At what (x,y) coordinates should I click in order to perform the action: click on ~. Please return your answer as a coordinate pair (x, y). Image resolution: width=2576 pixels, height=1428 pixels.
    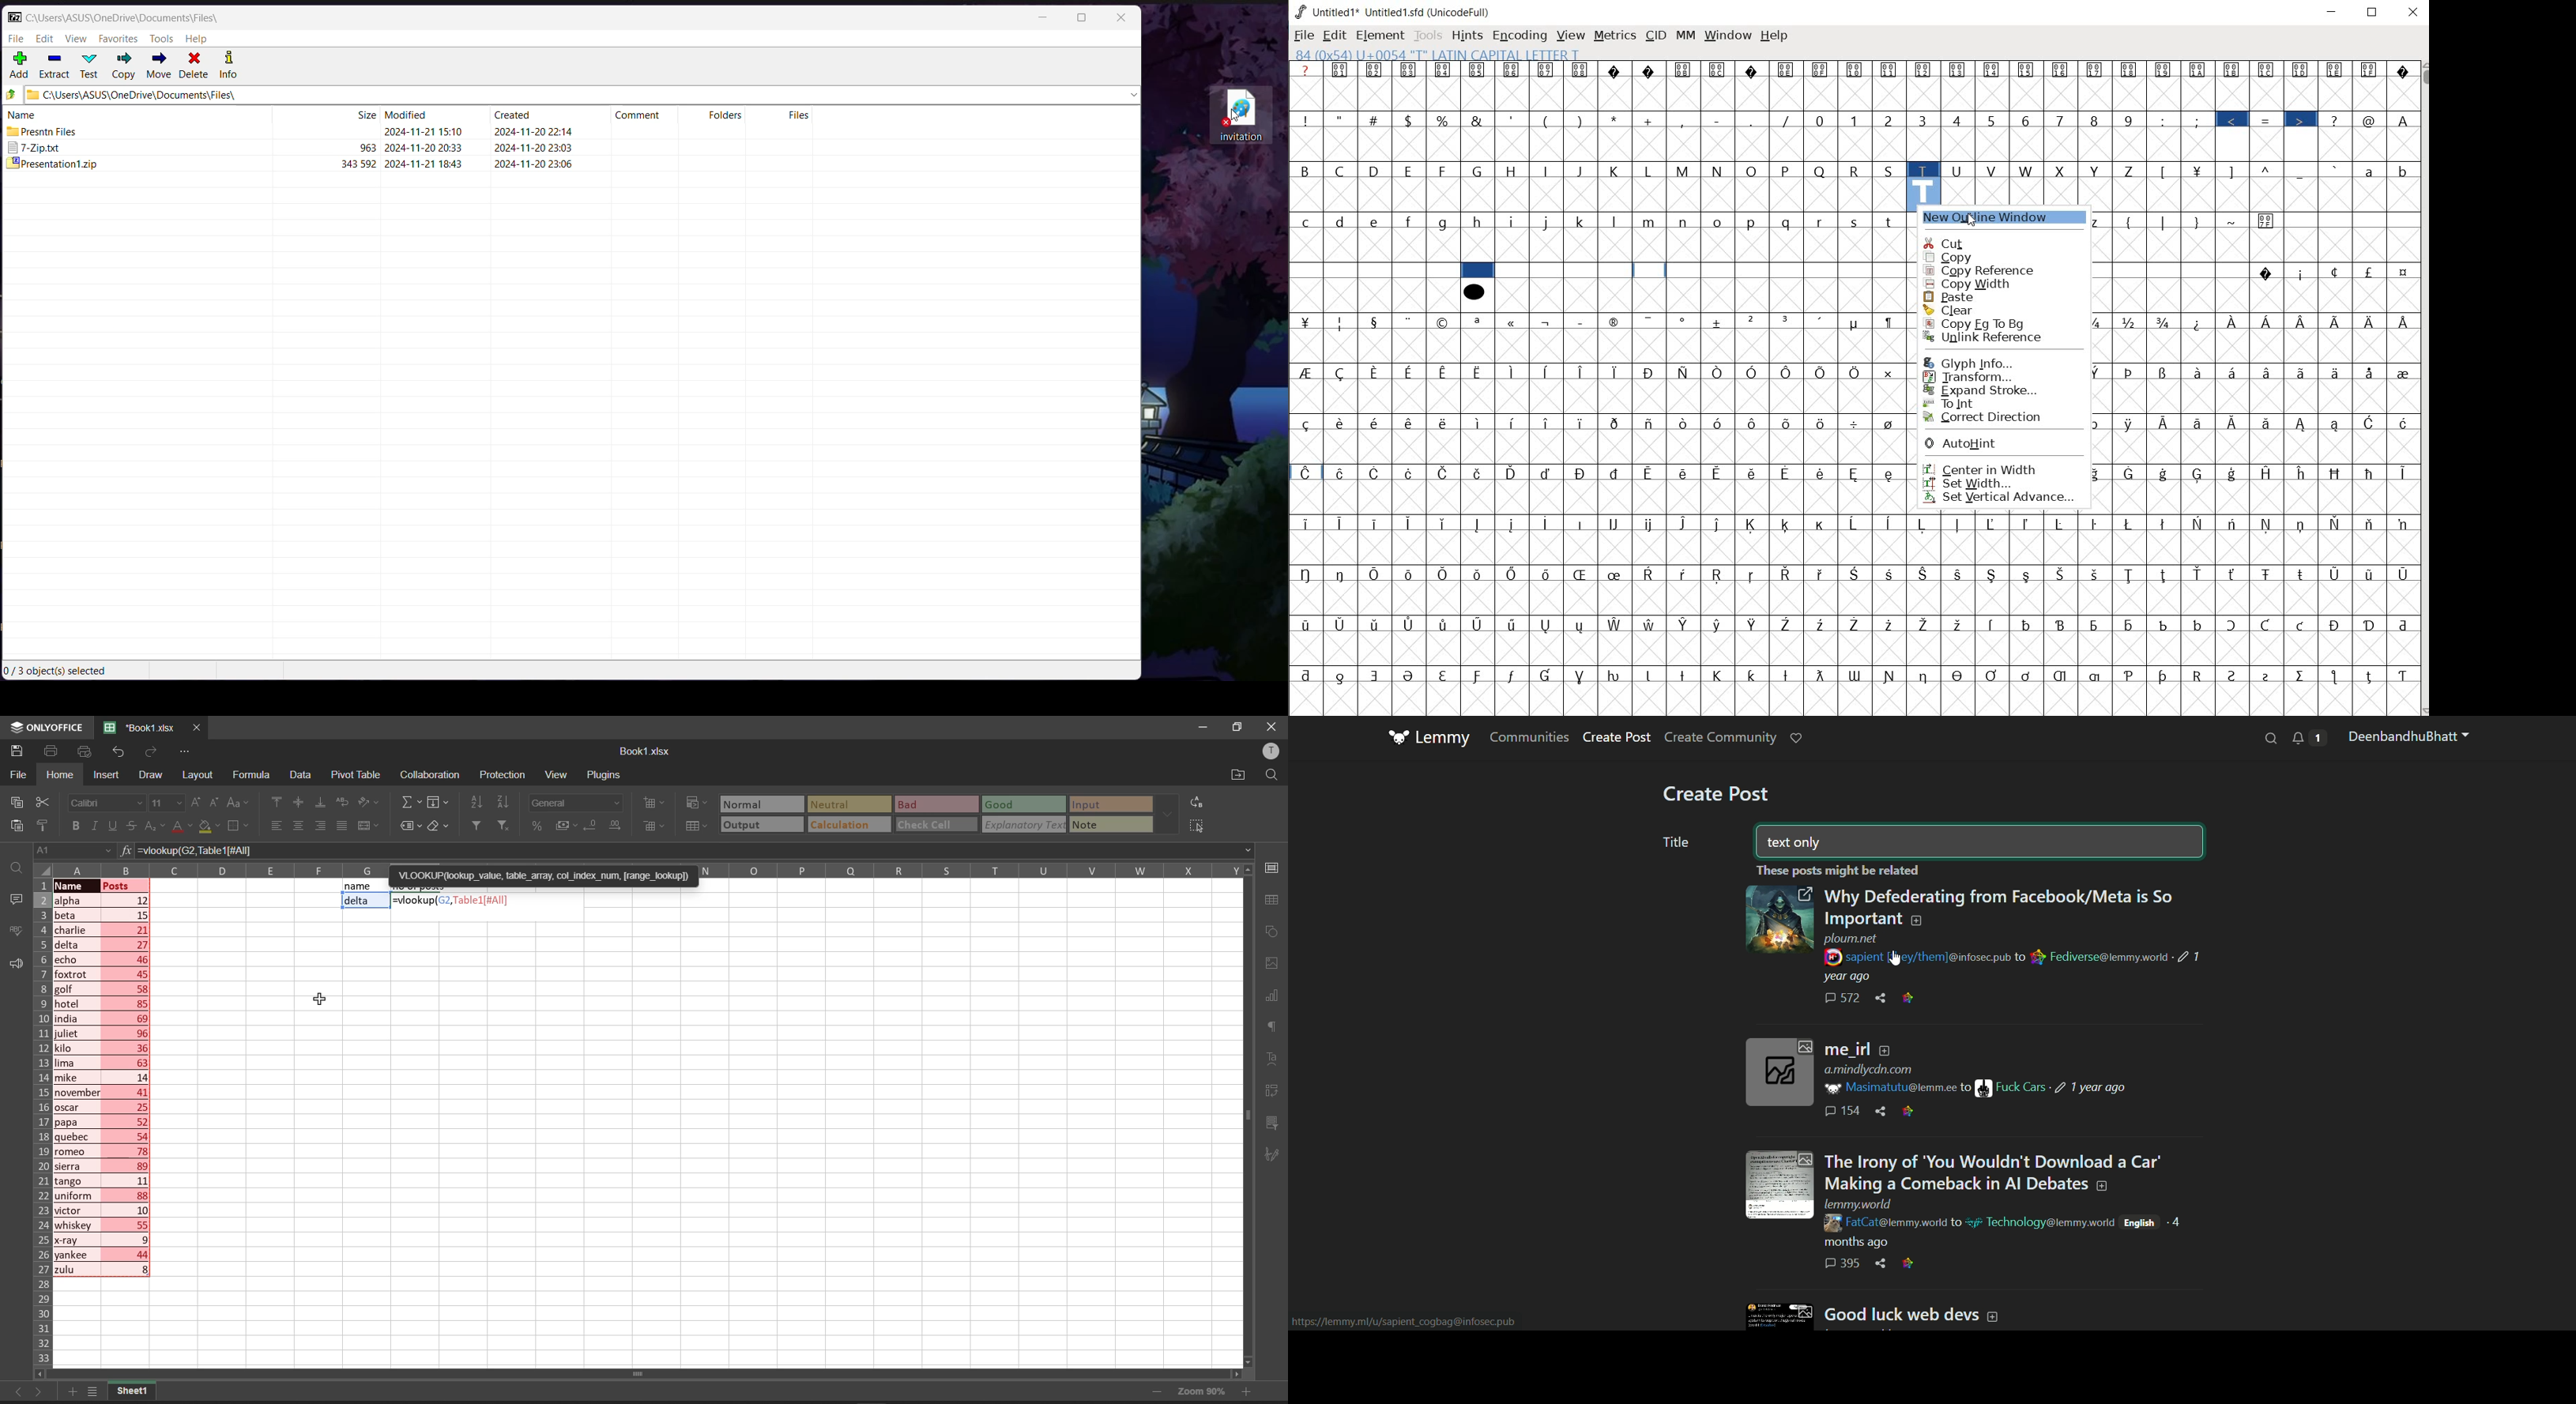
    Looking at the image, I should click on (2234, 222).